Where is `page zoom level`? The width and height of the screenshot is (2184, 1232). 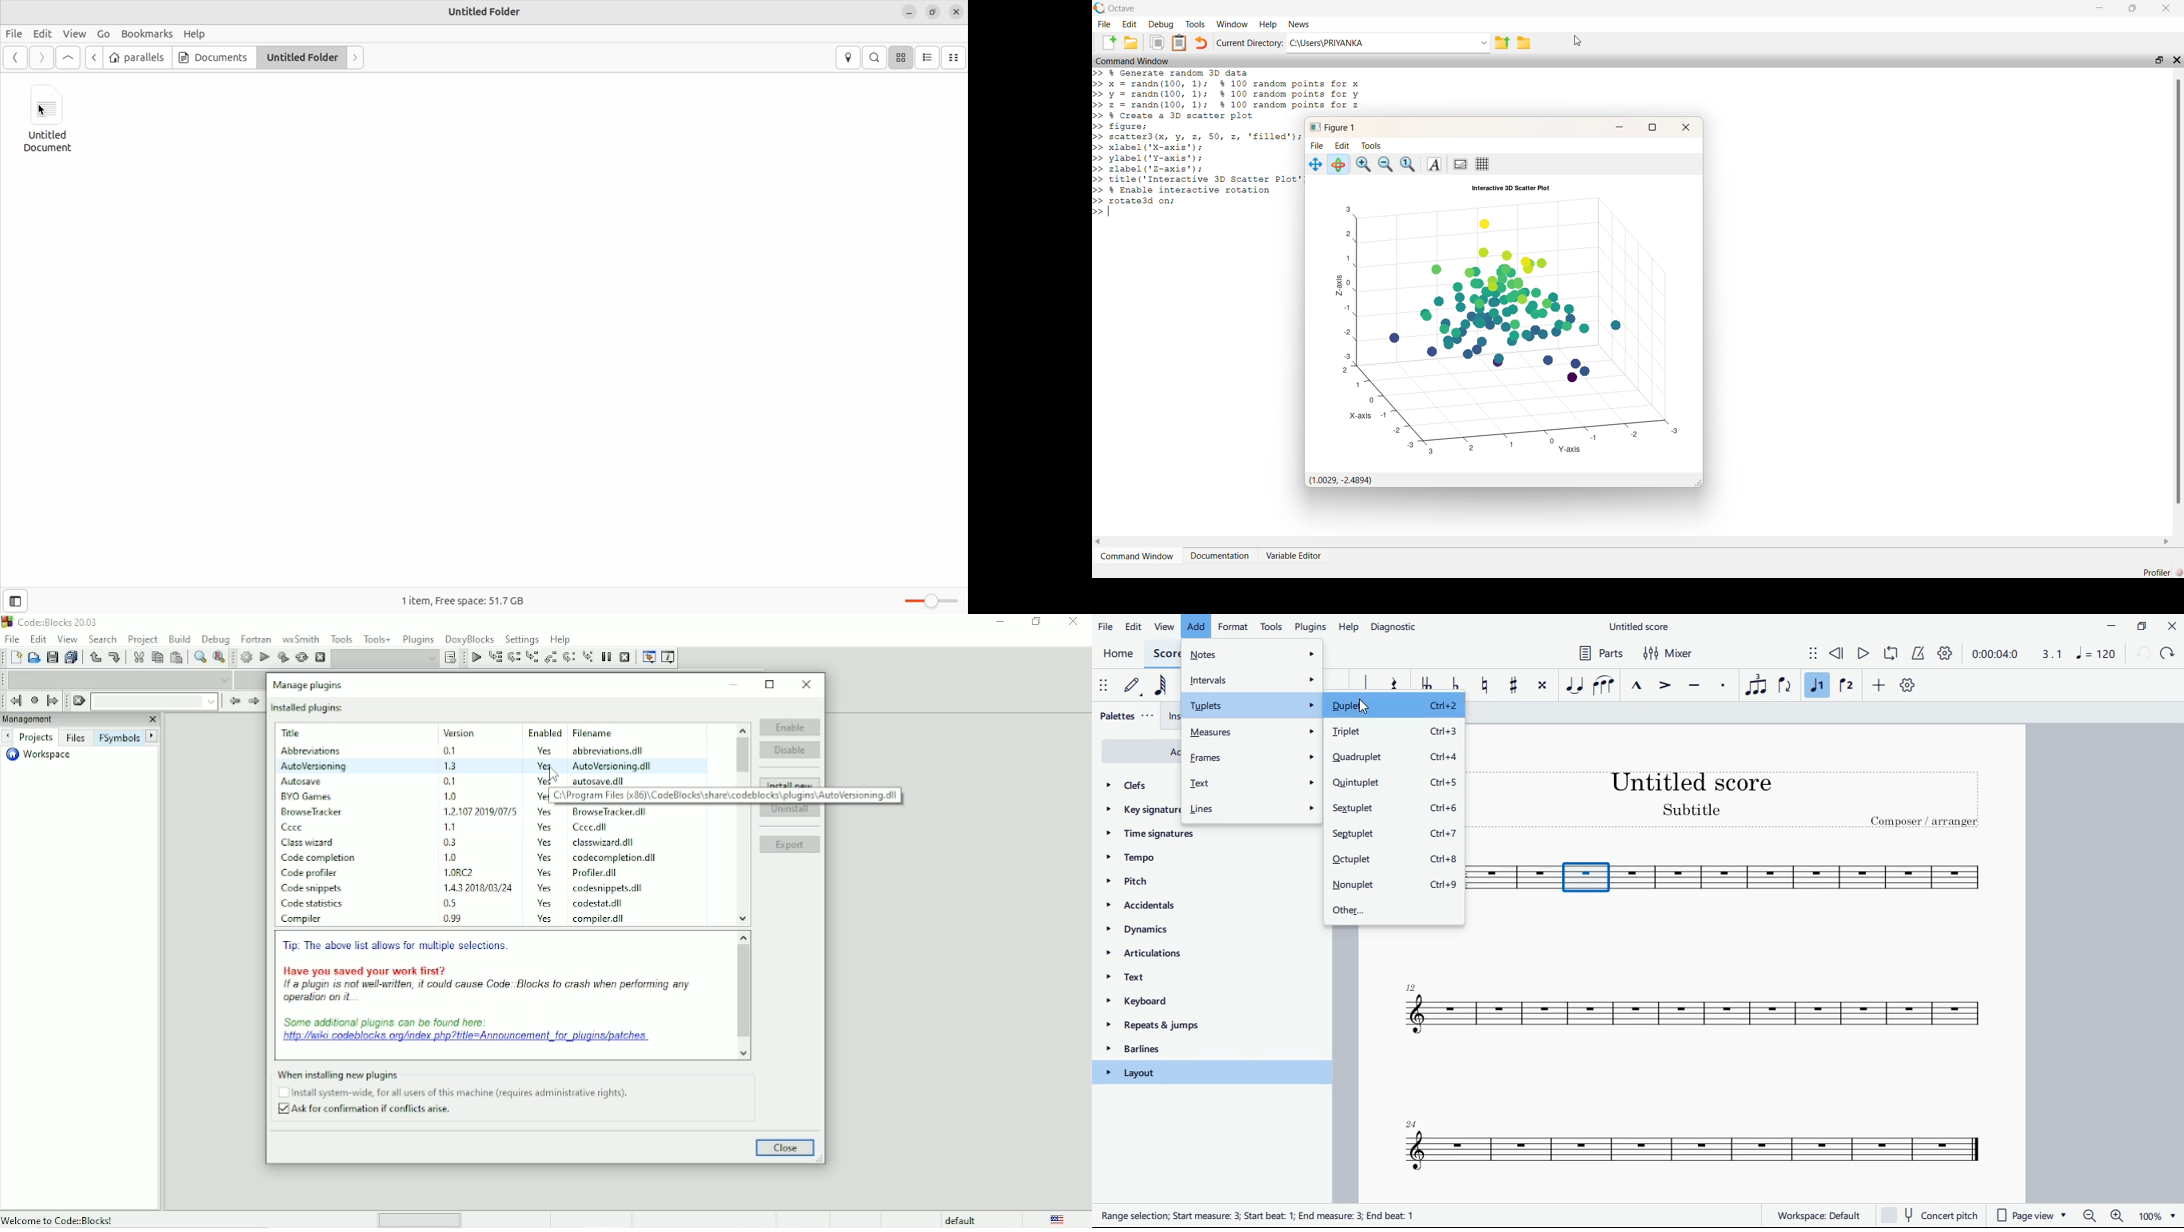 page zoom level is located at coordinates (2157, 1218).